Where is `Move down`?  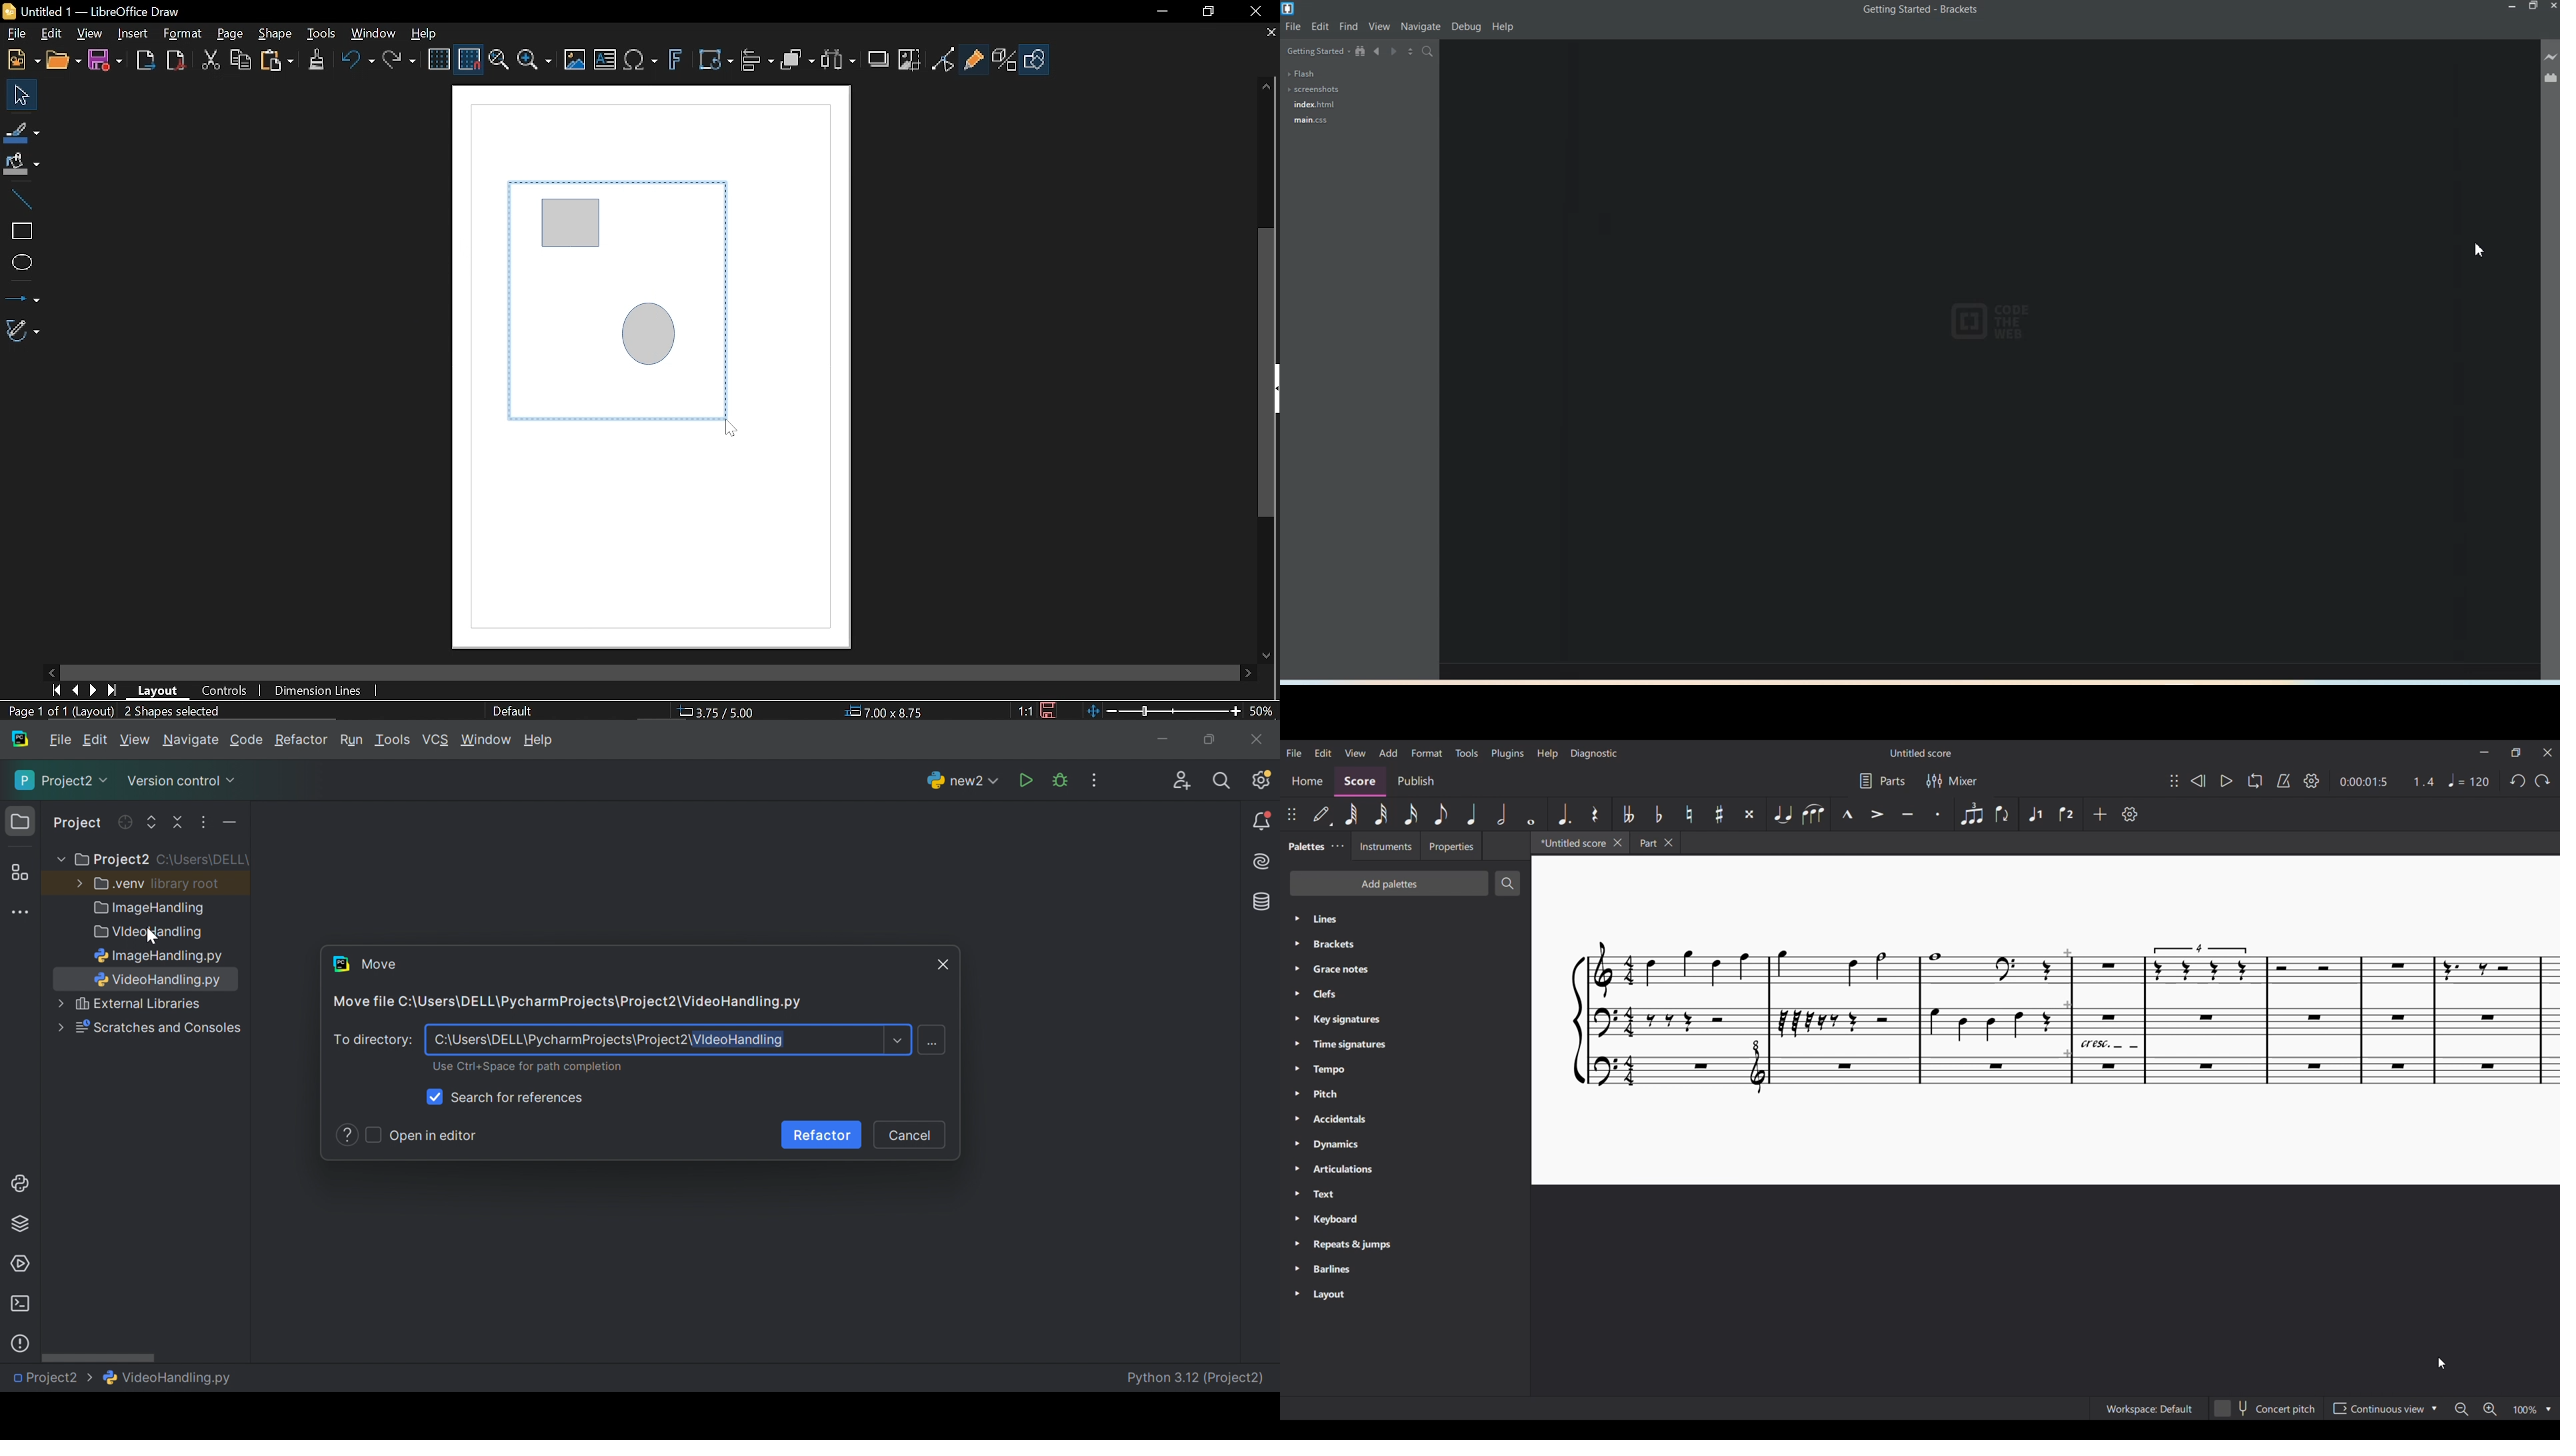 Move down is located at coordinates (1267, 657).